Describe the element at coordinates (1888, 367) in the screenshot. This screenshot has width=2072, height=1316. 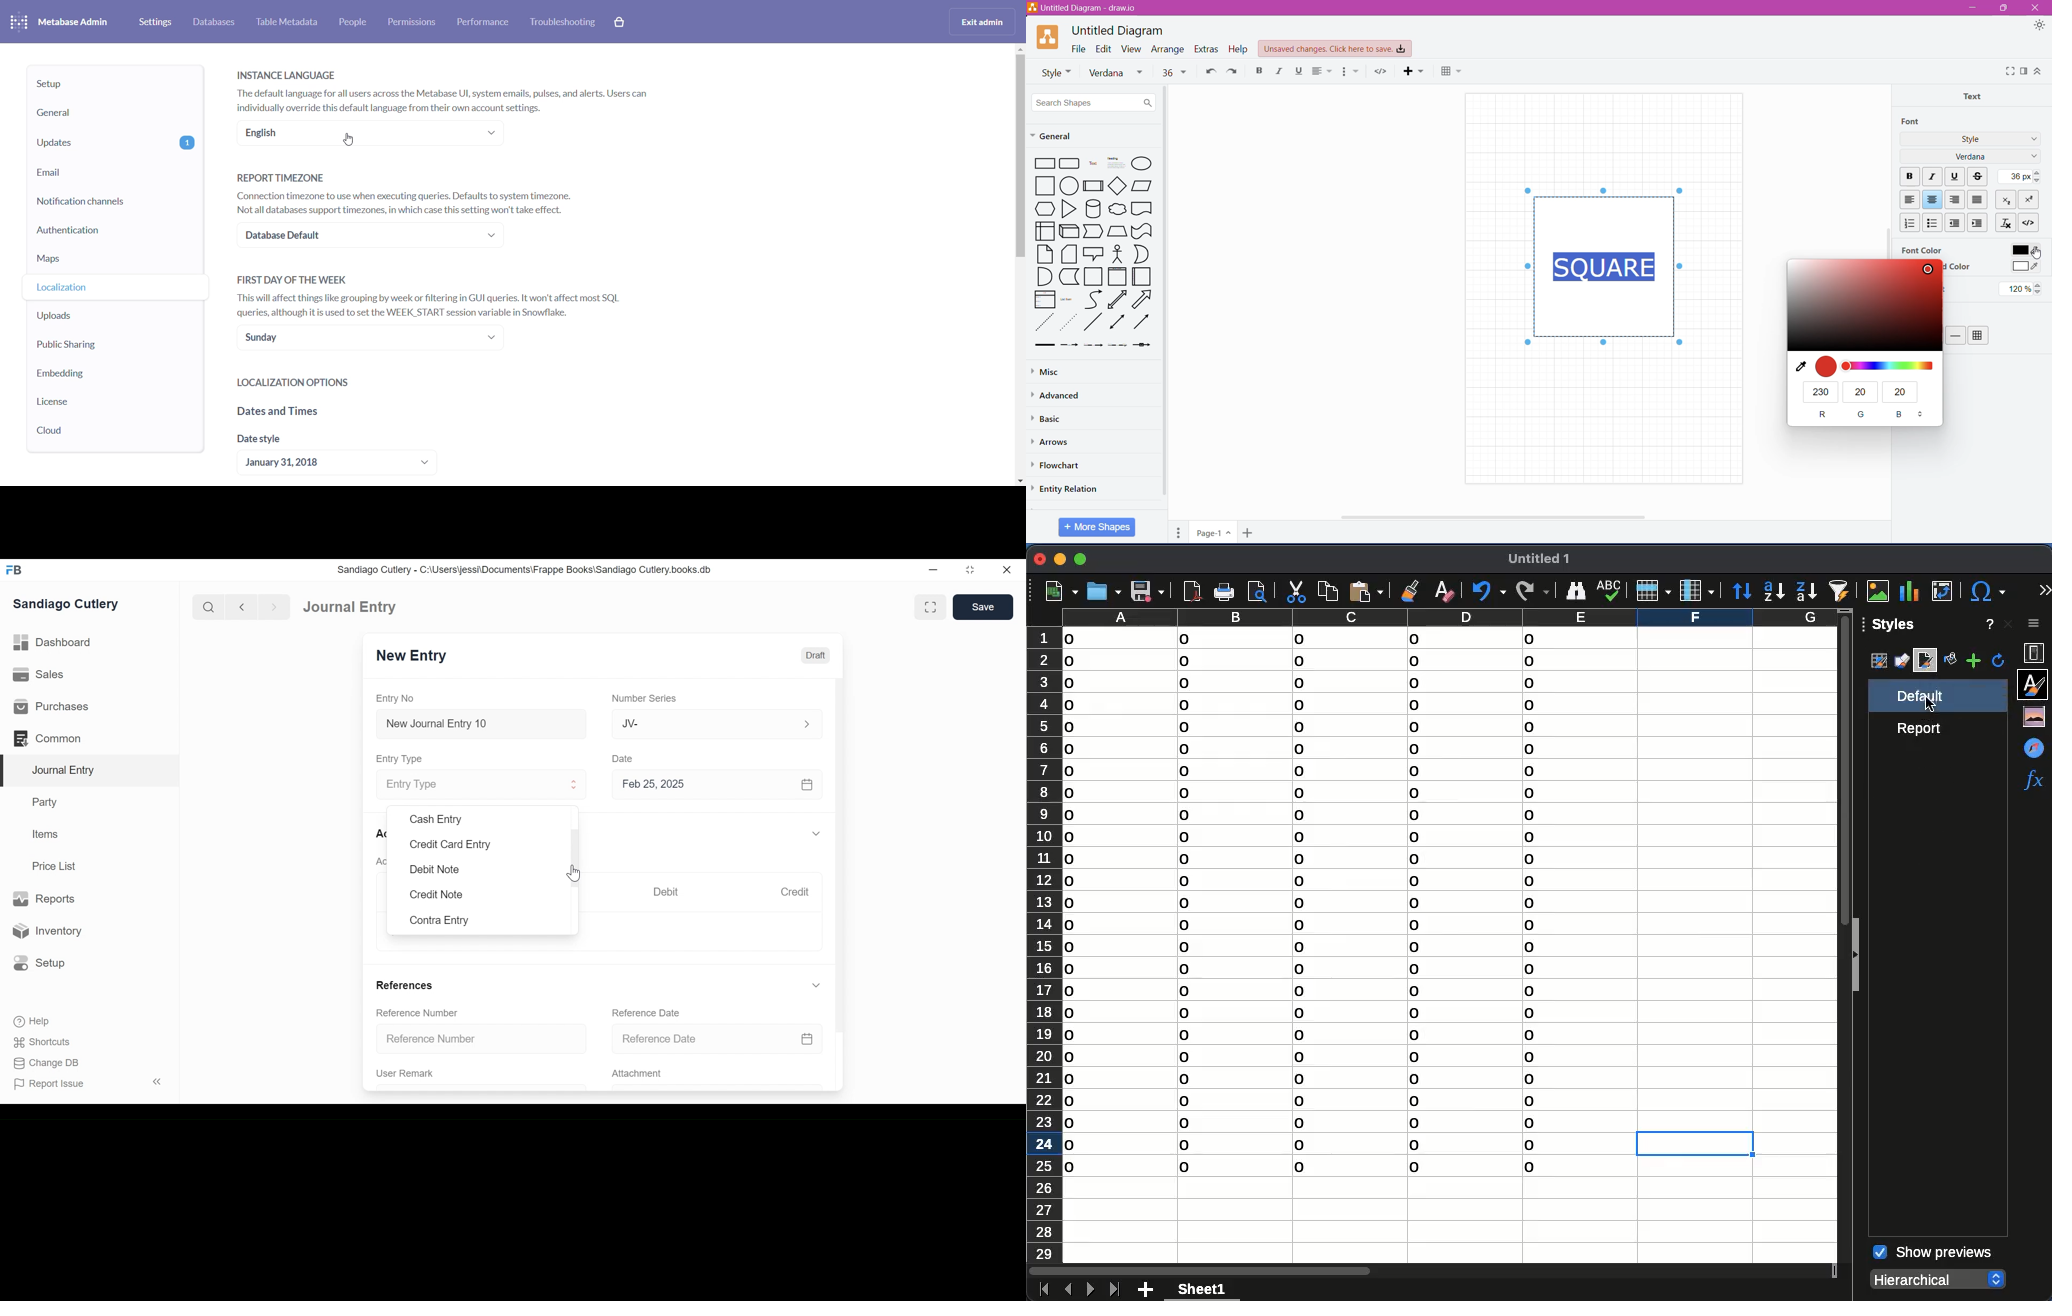
I see `variation scale` at that location.